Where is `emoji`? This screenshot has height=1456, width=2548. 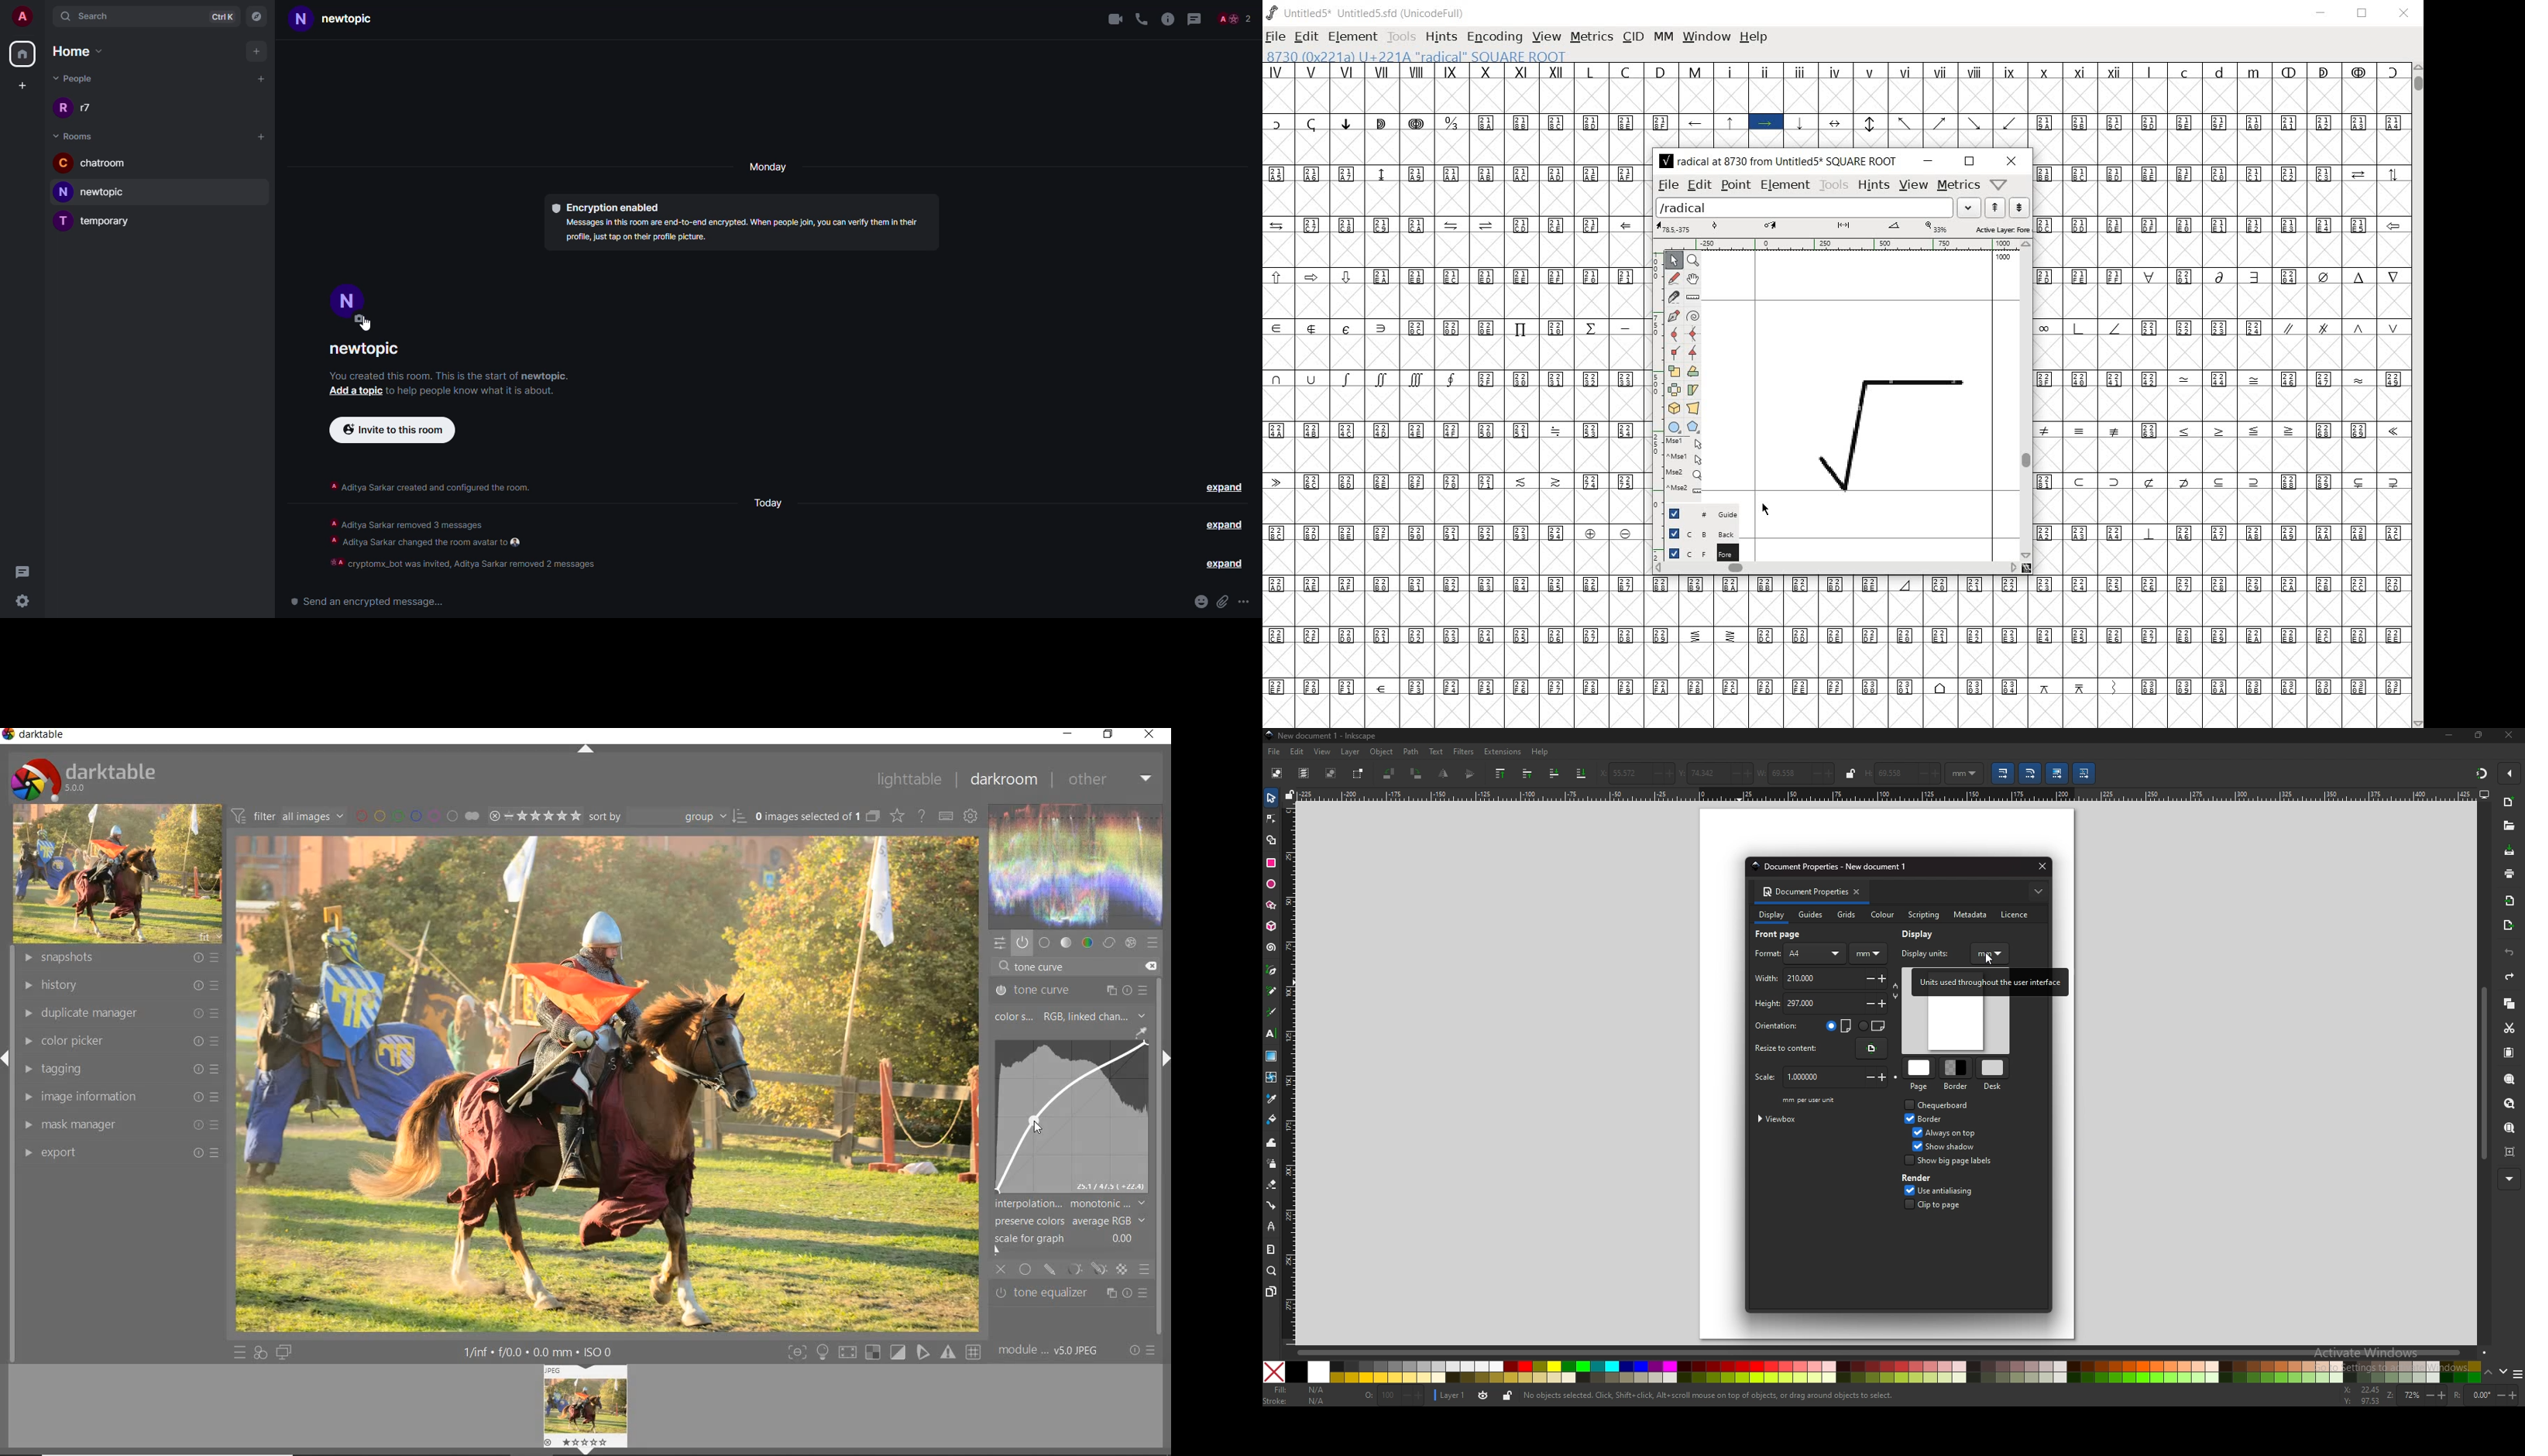
emoji is located at coordinates (1201, 602).